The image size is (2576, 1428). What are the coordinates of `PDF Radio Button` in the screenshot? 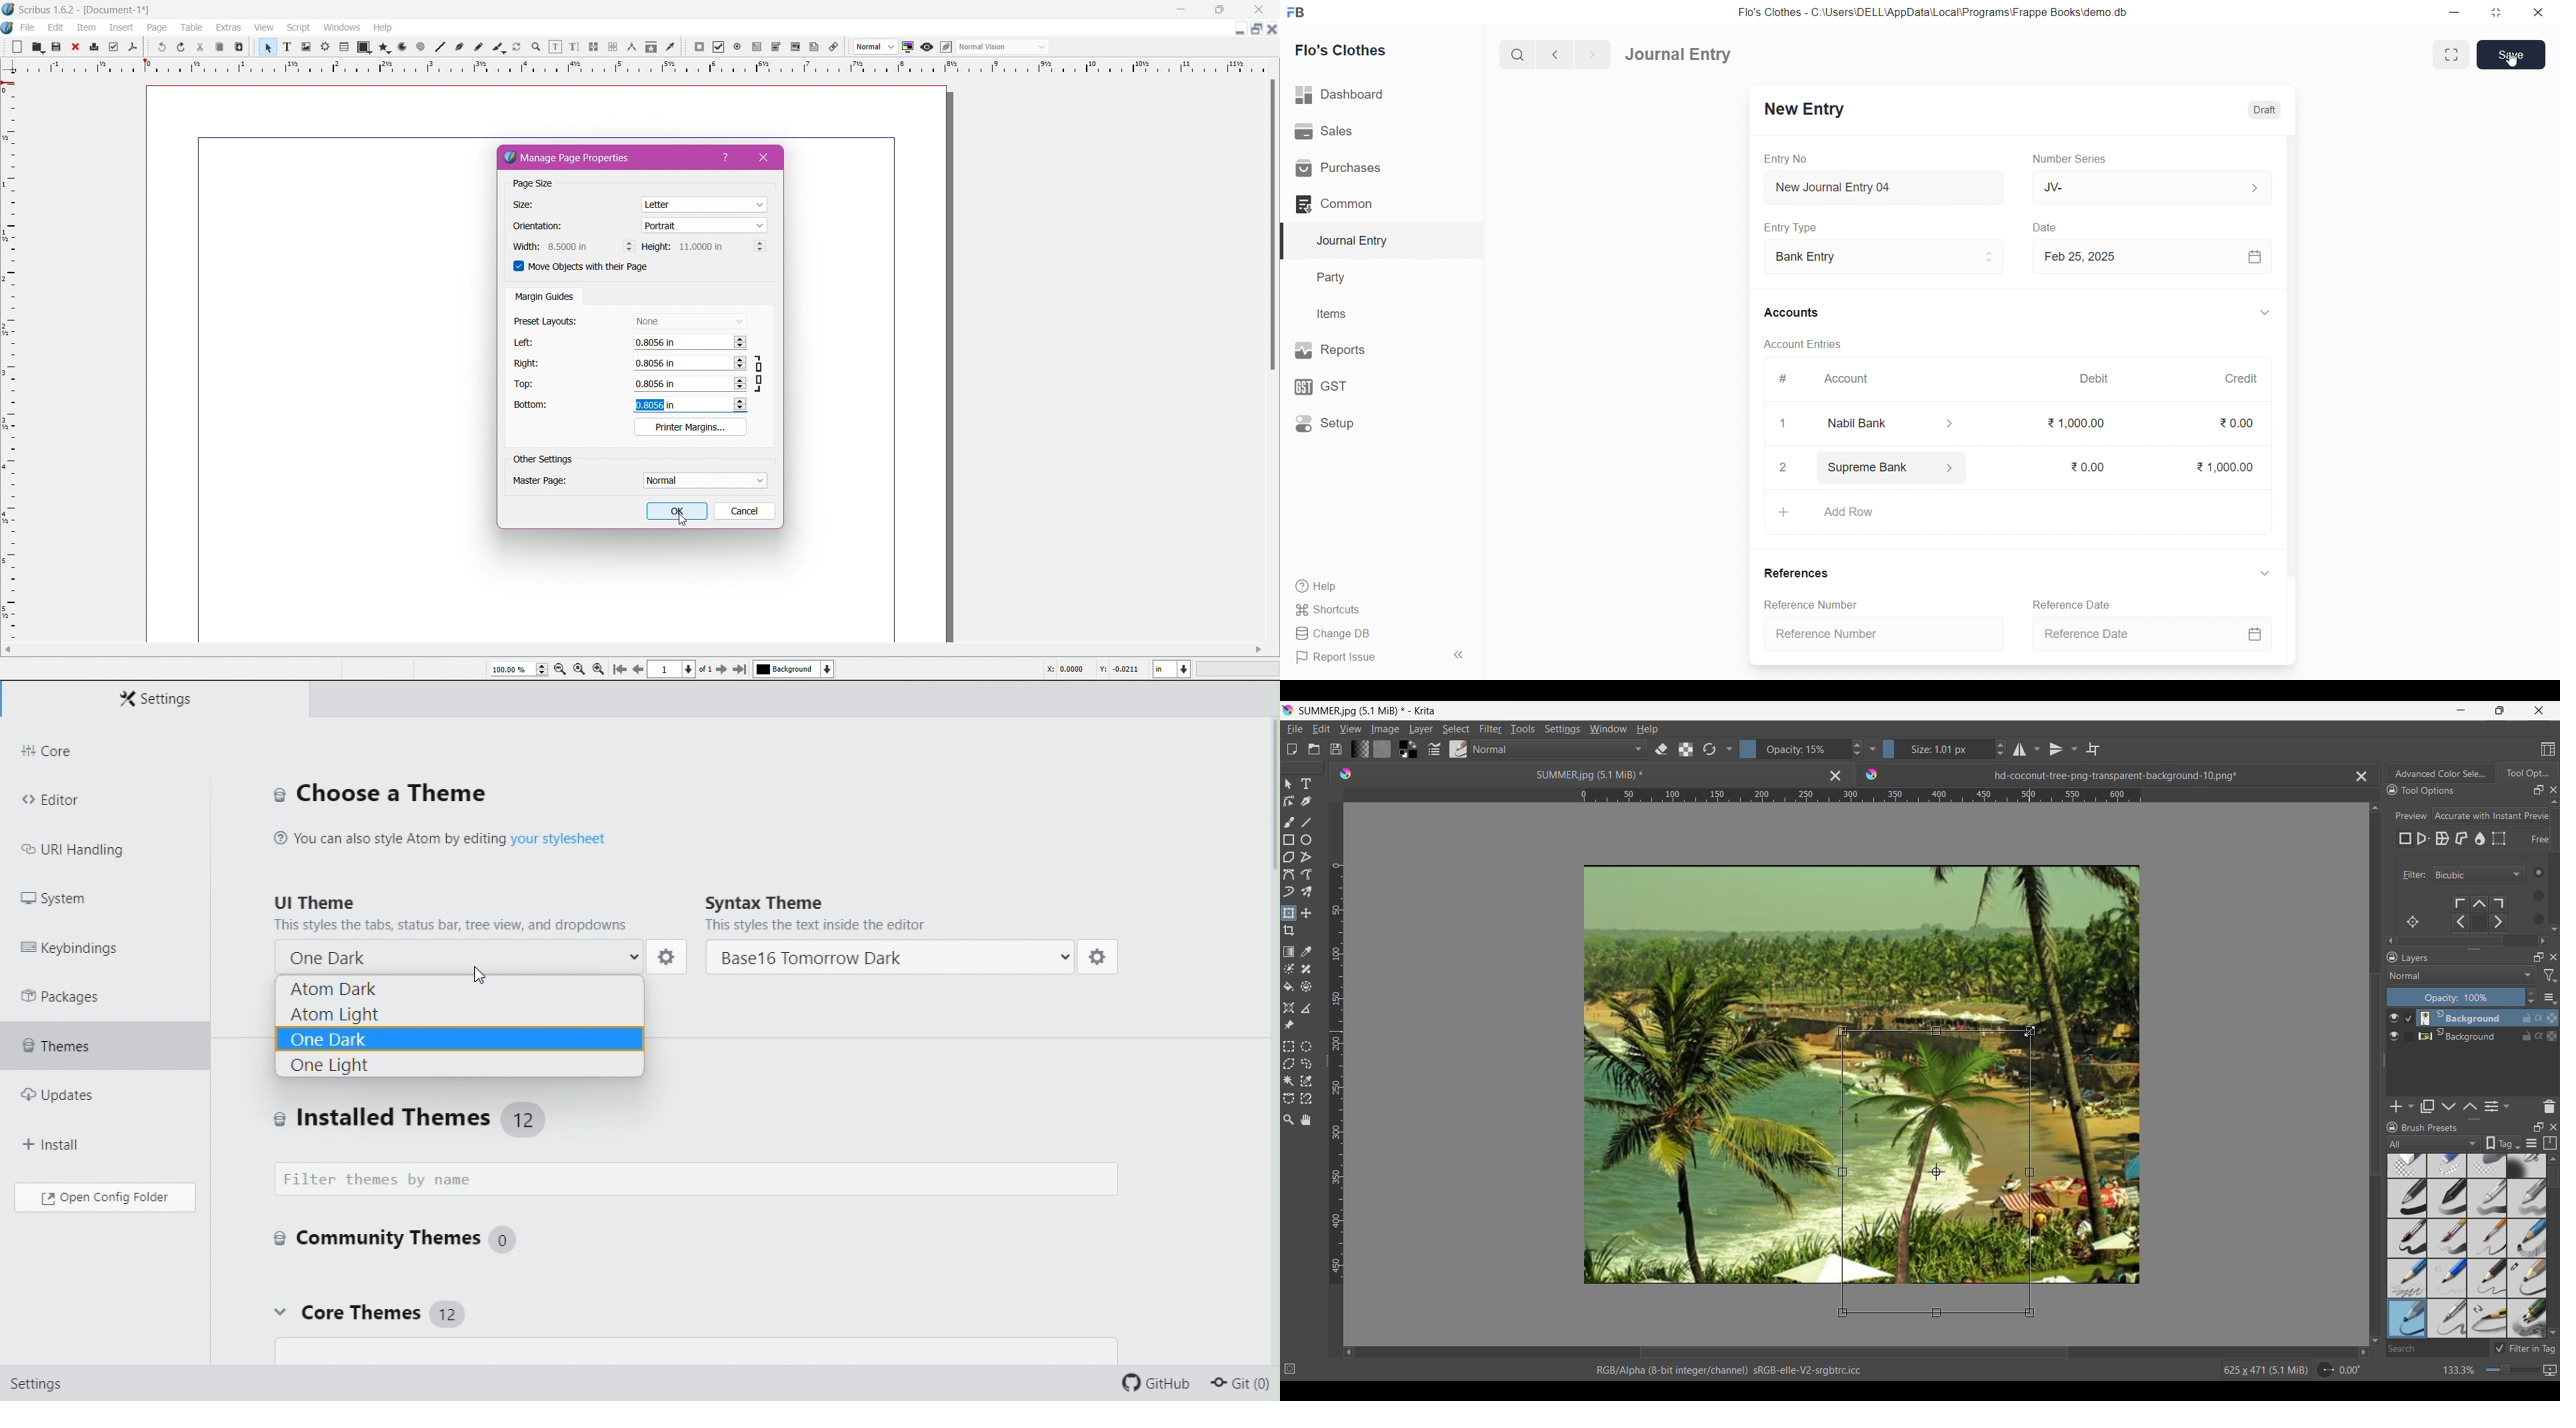 It's located at (737, 47).